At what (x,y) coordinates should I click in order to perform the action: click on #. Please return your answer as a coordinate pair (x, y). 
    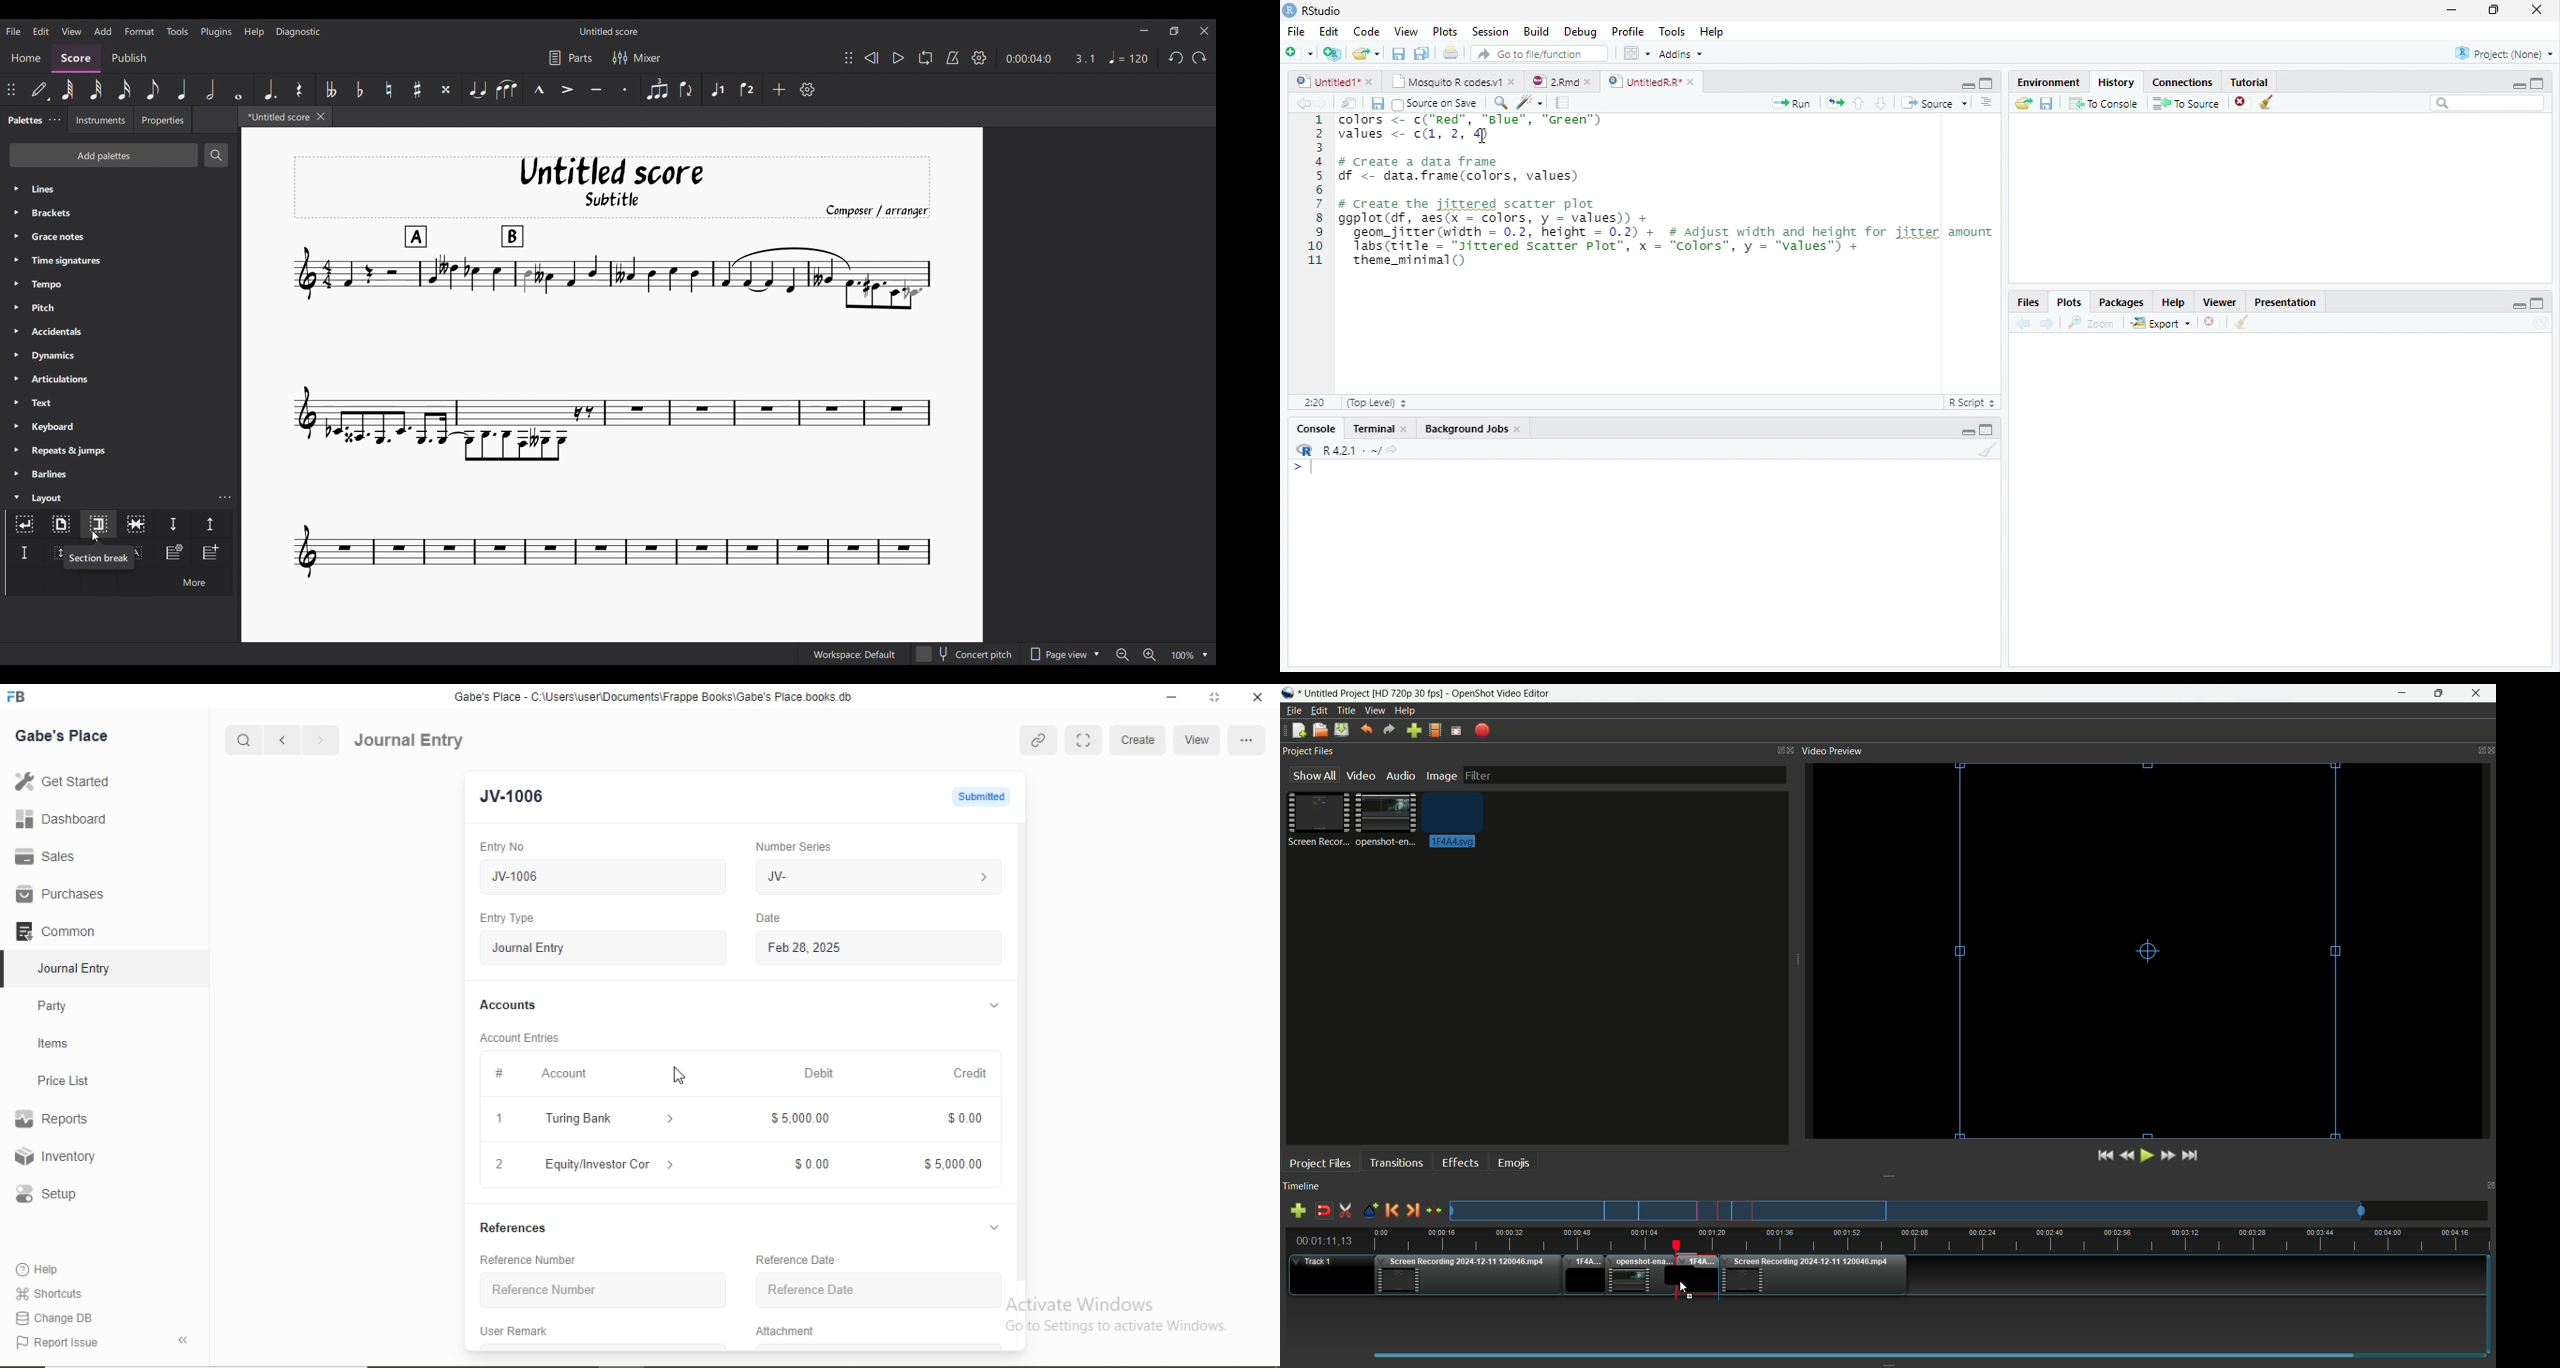
    Looking at the image, I should click on (500, 1072).